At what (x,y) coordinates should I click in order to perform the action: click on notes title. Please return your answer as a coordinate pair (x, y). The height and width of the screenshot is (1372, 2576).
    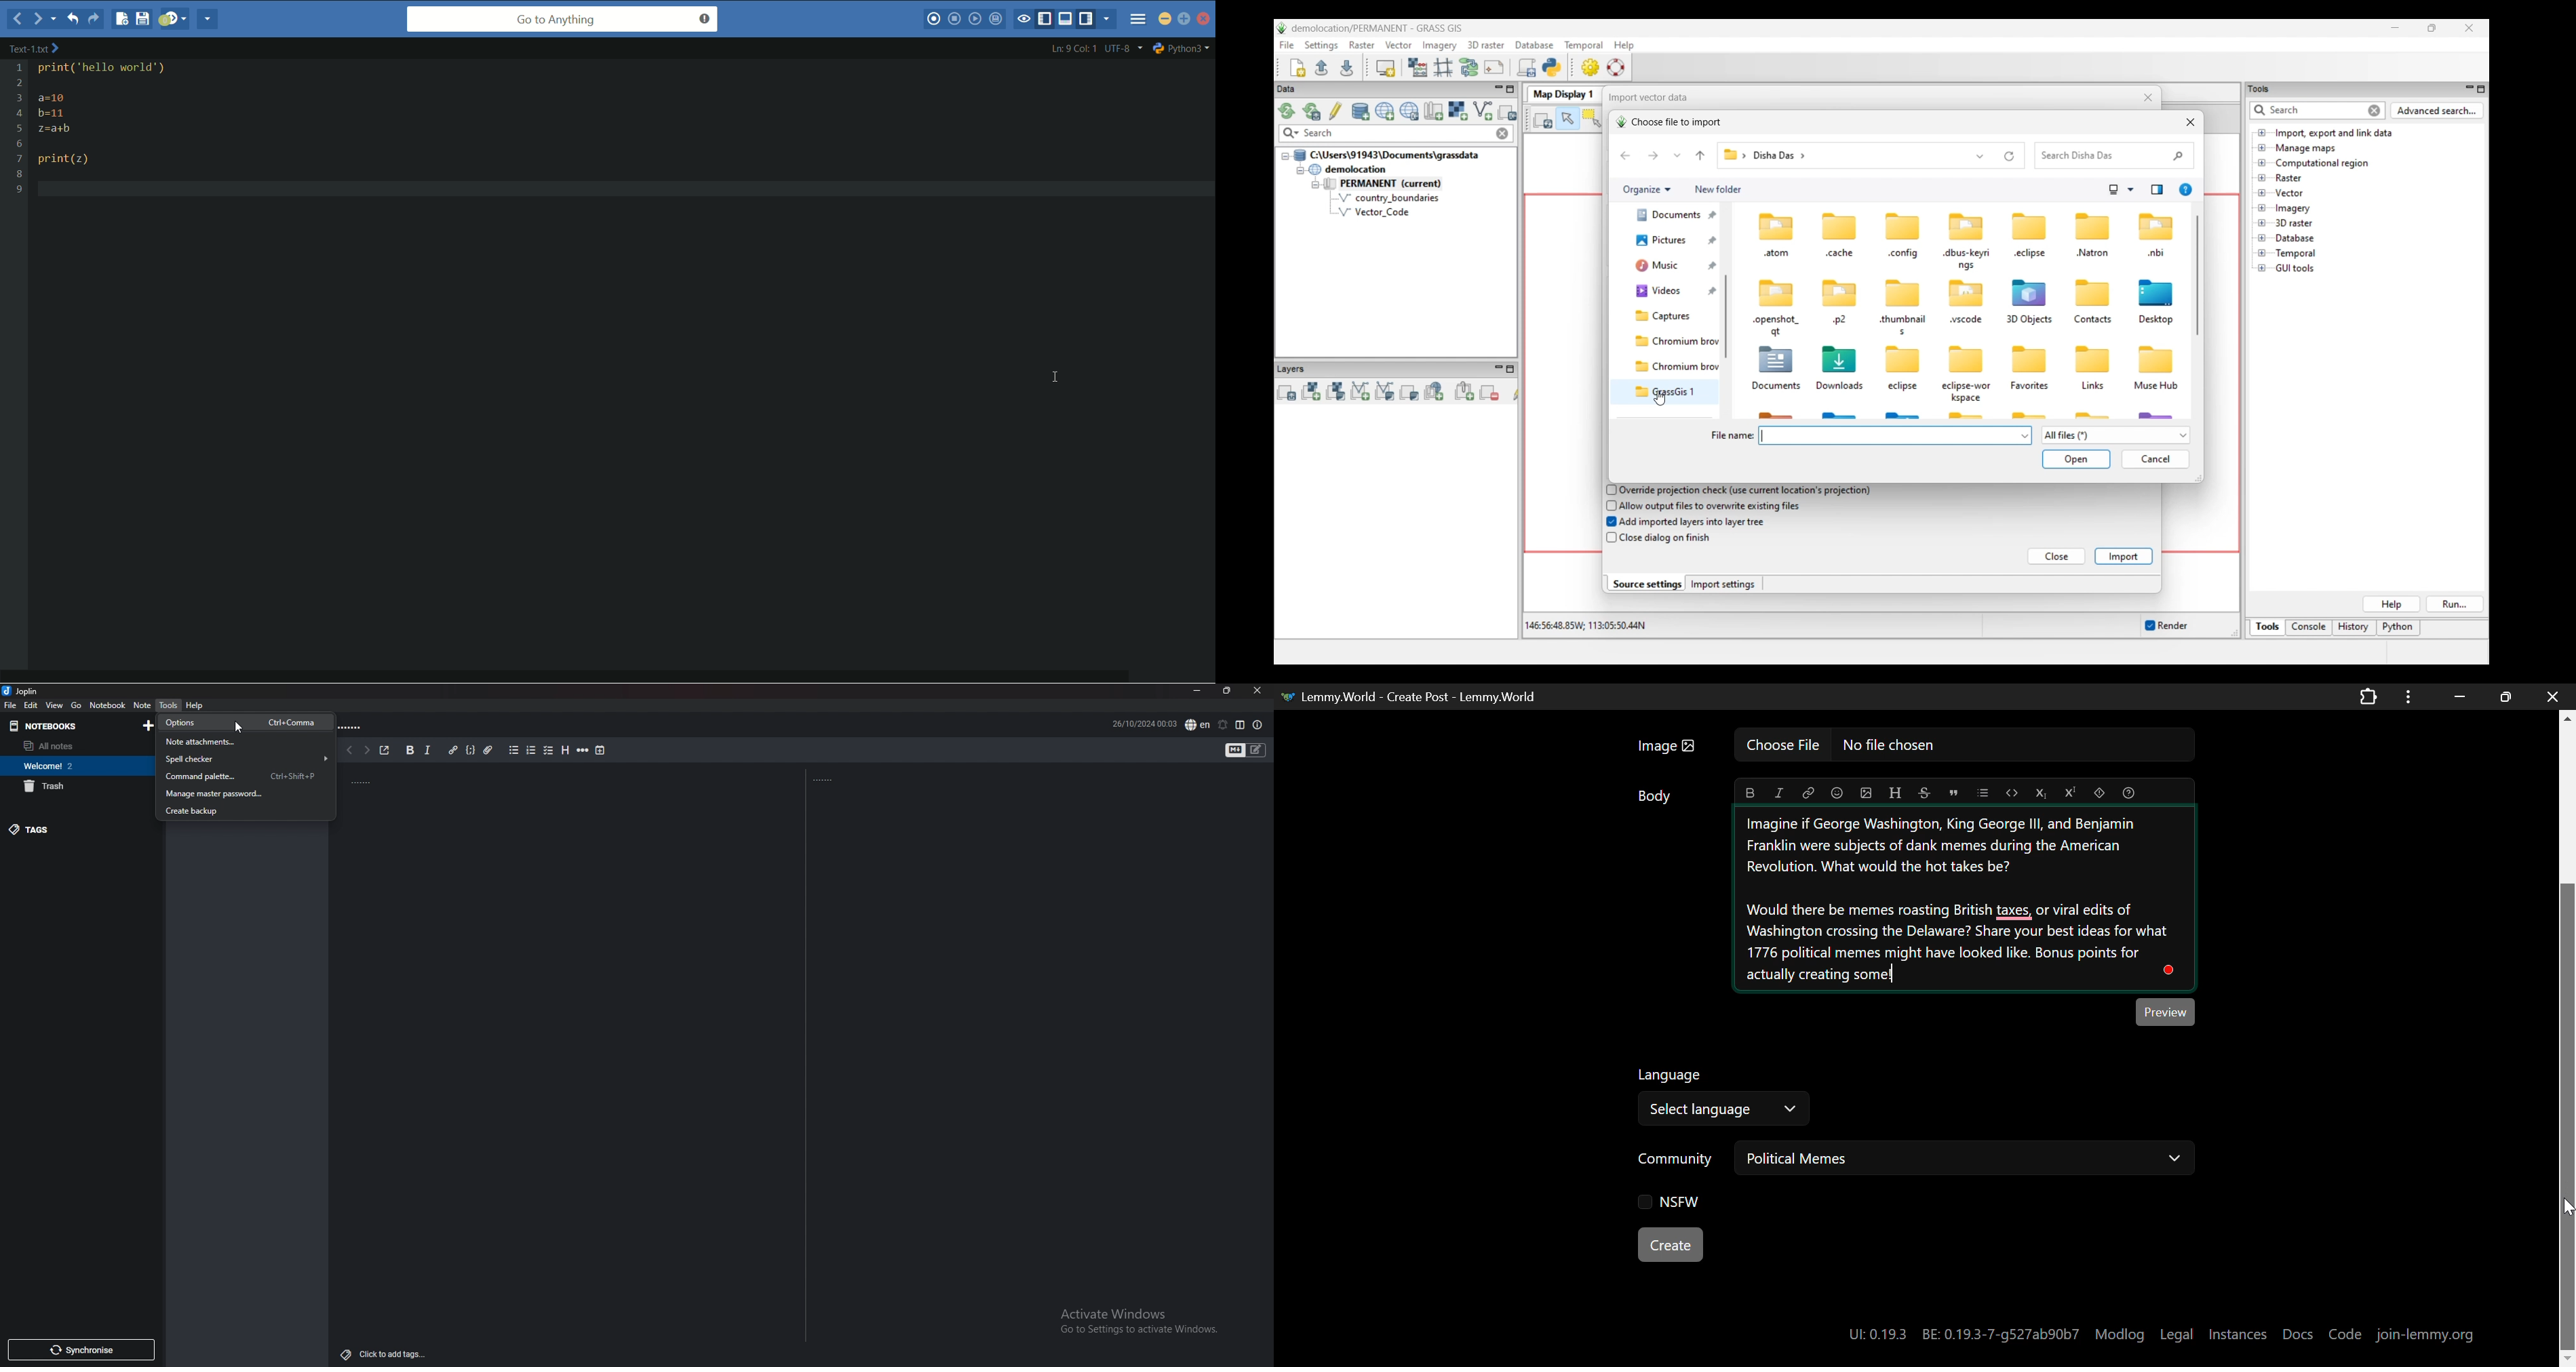
    Looking at the image, I should click on (358, 780).